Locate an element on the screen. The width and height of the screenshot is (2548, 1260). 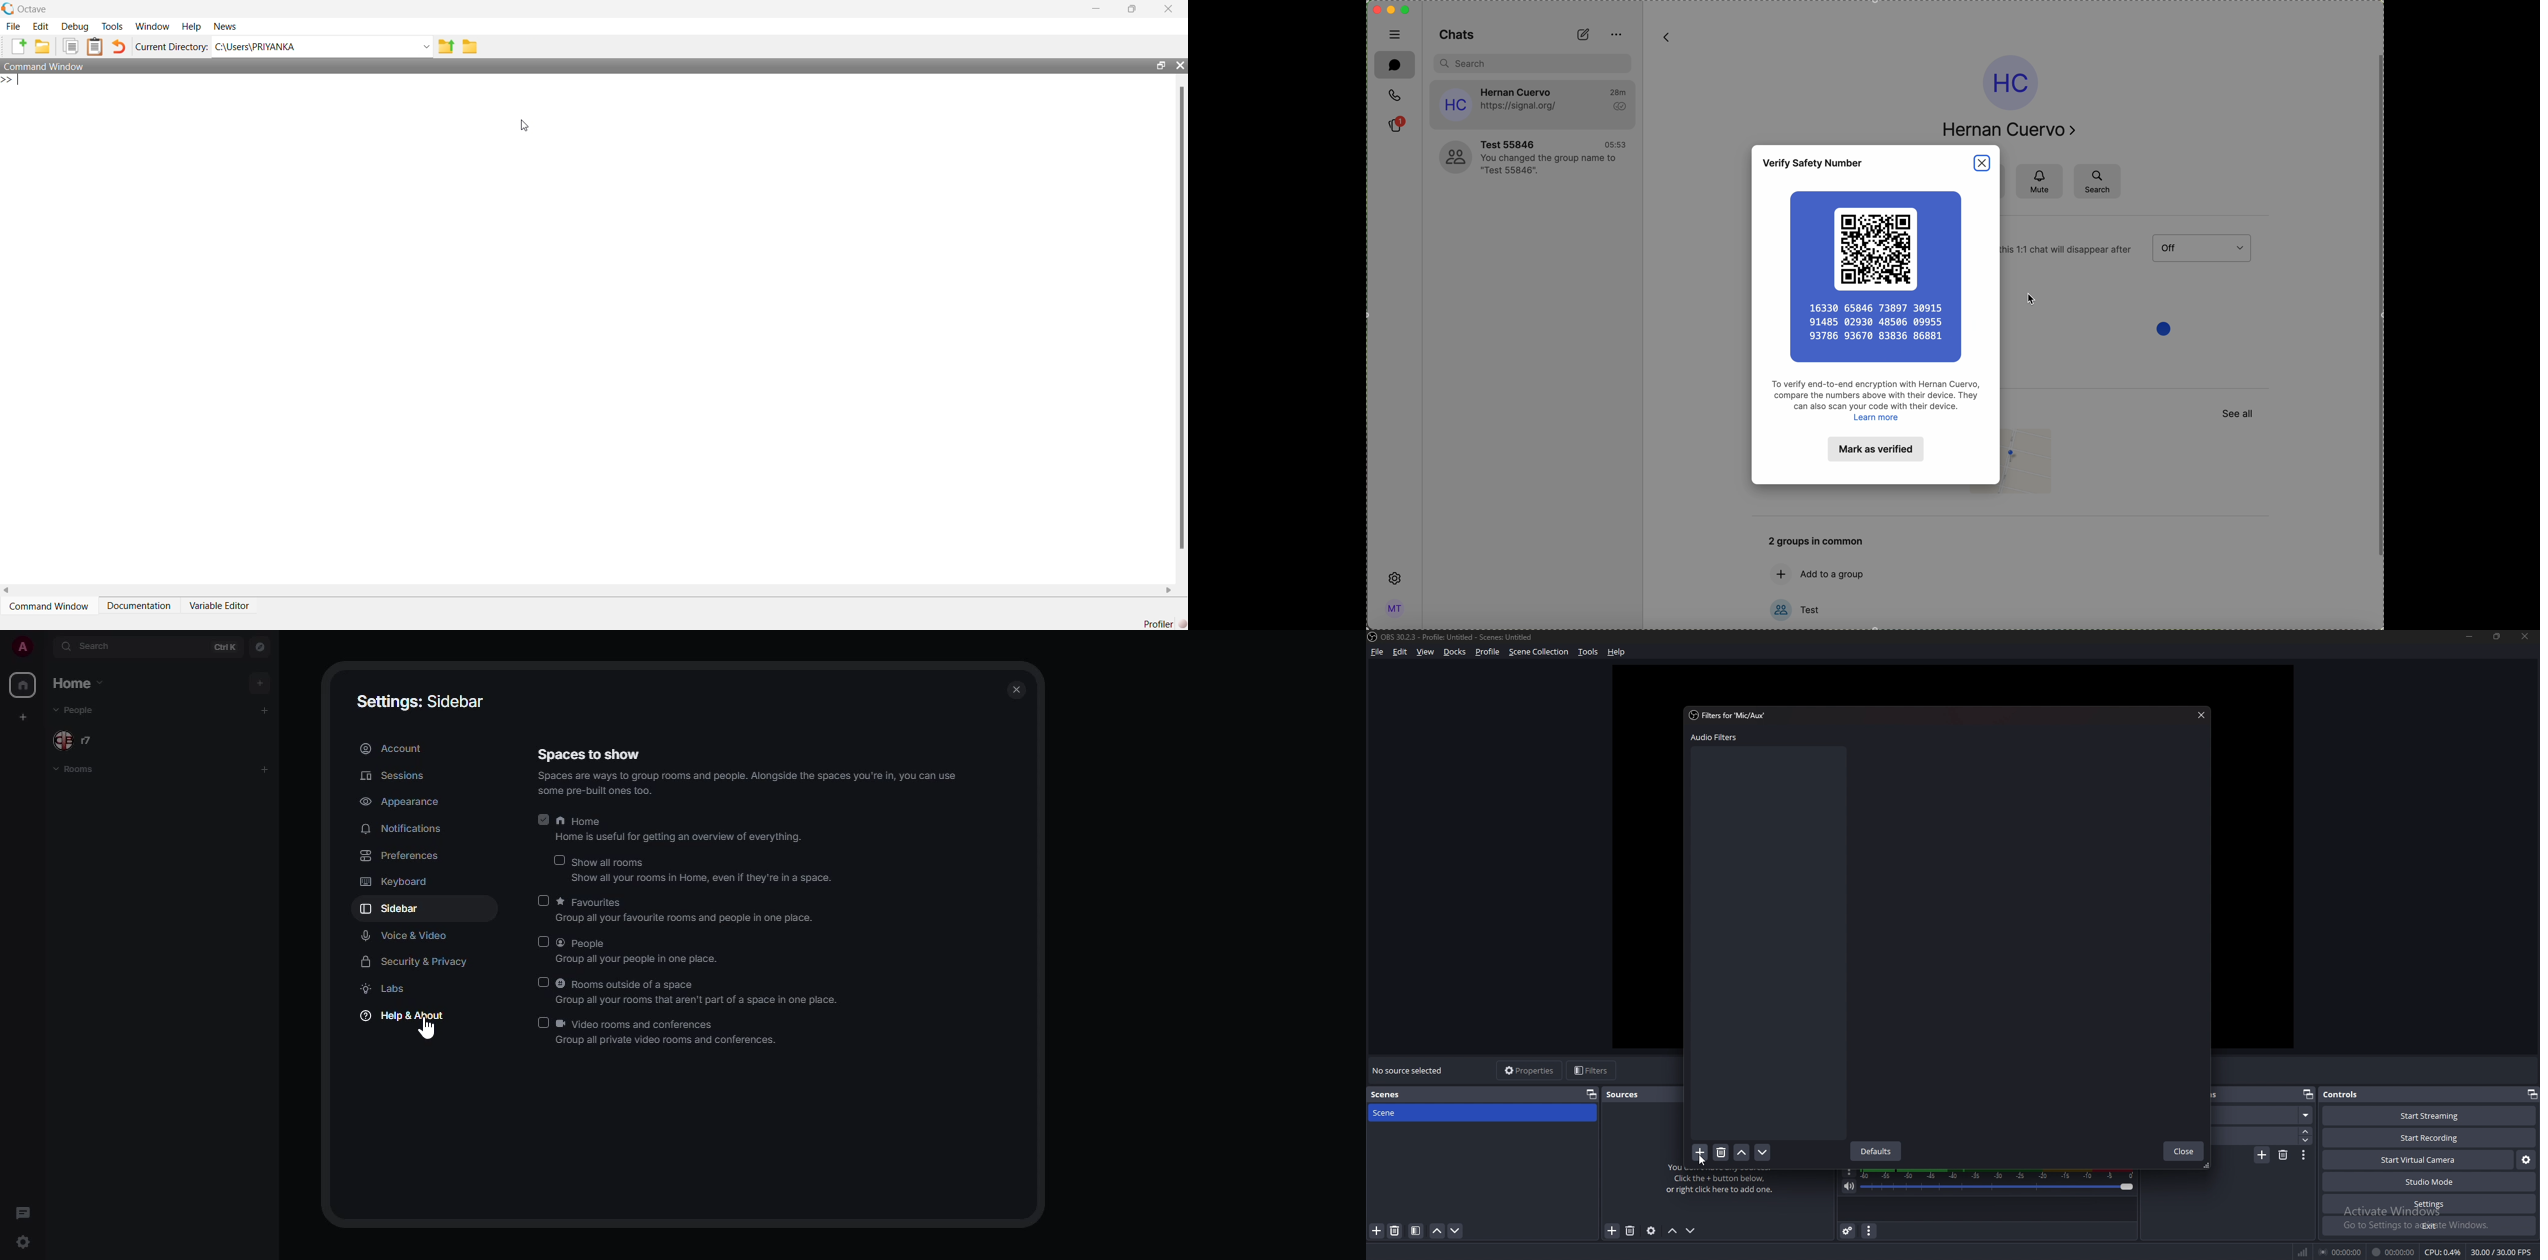
delete scene is located at coordinates (1397, 1231).